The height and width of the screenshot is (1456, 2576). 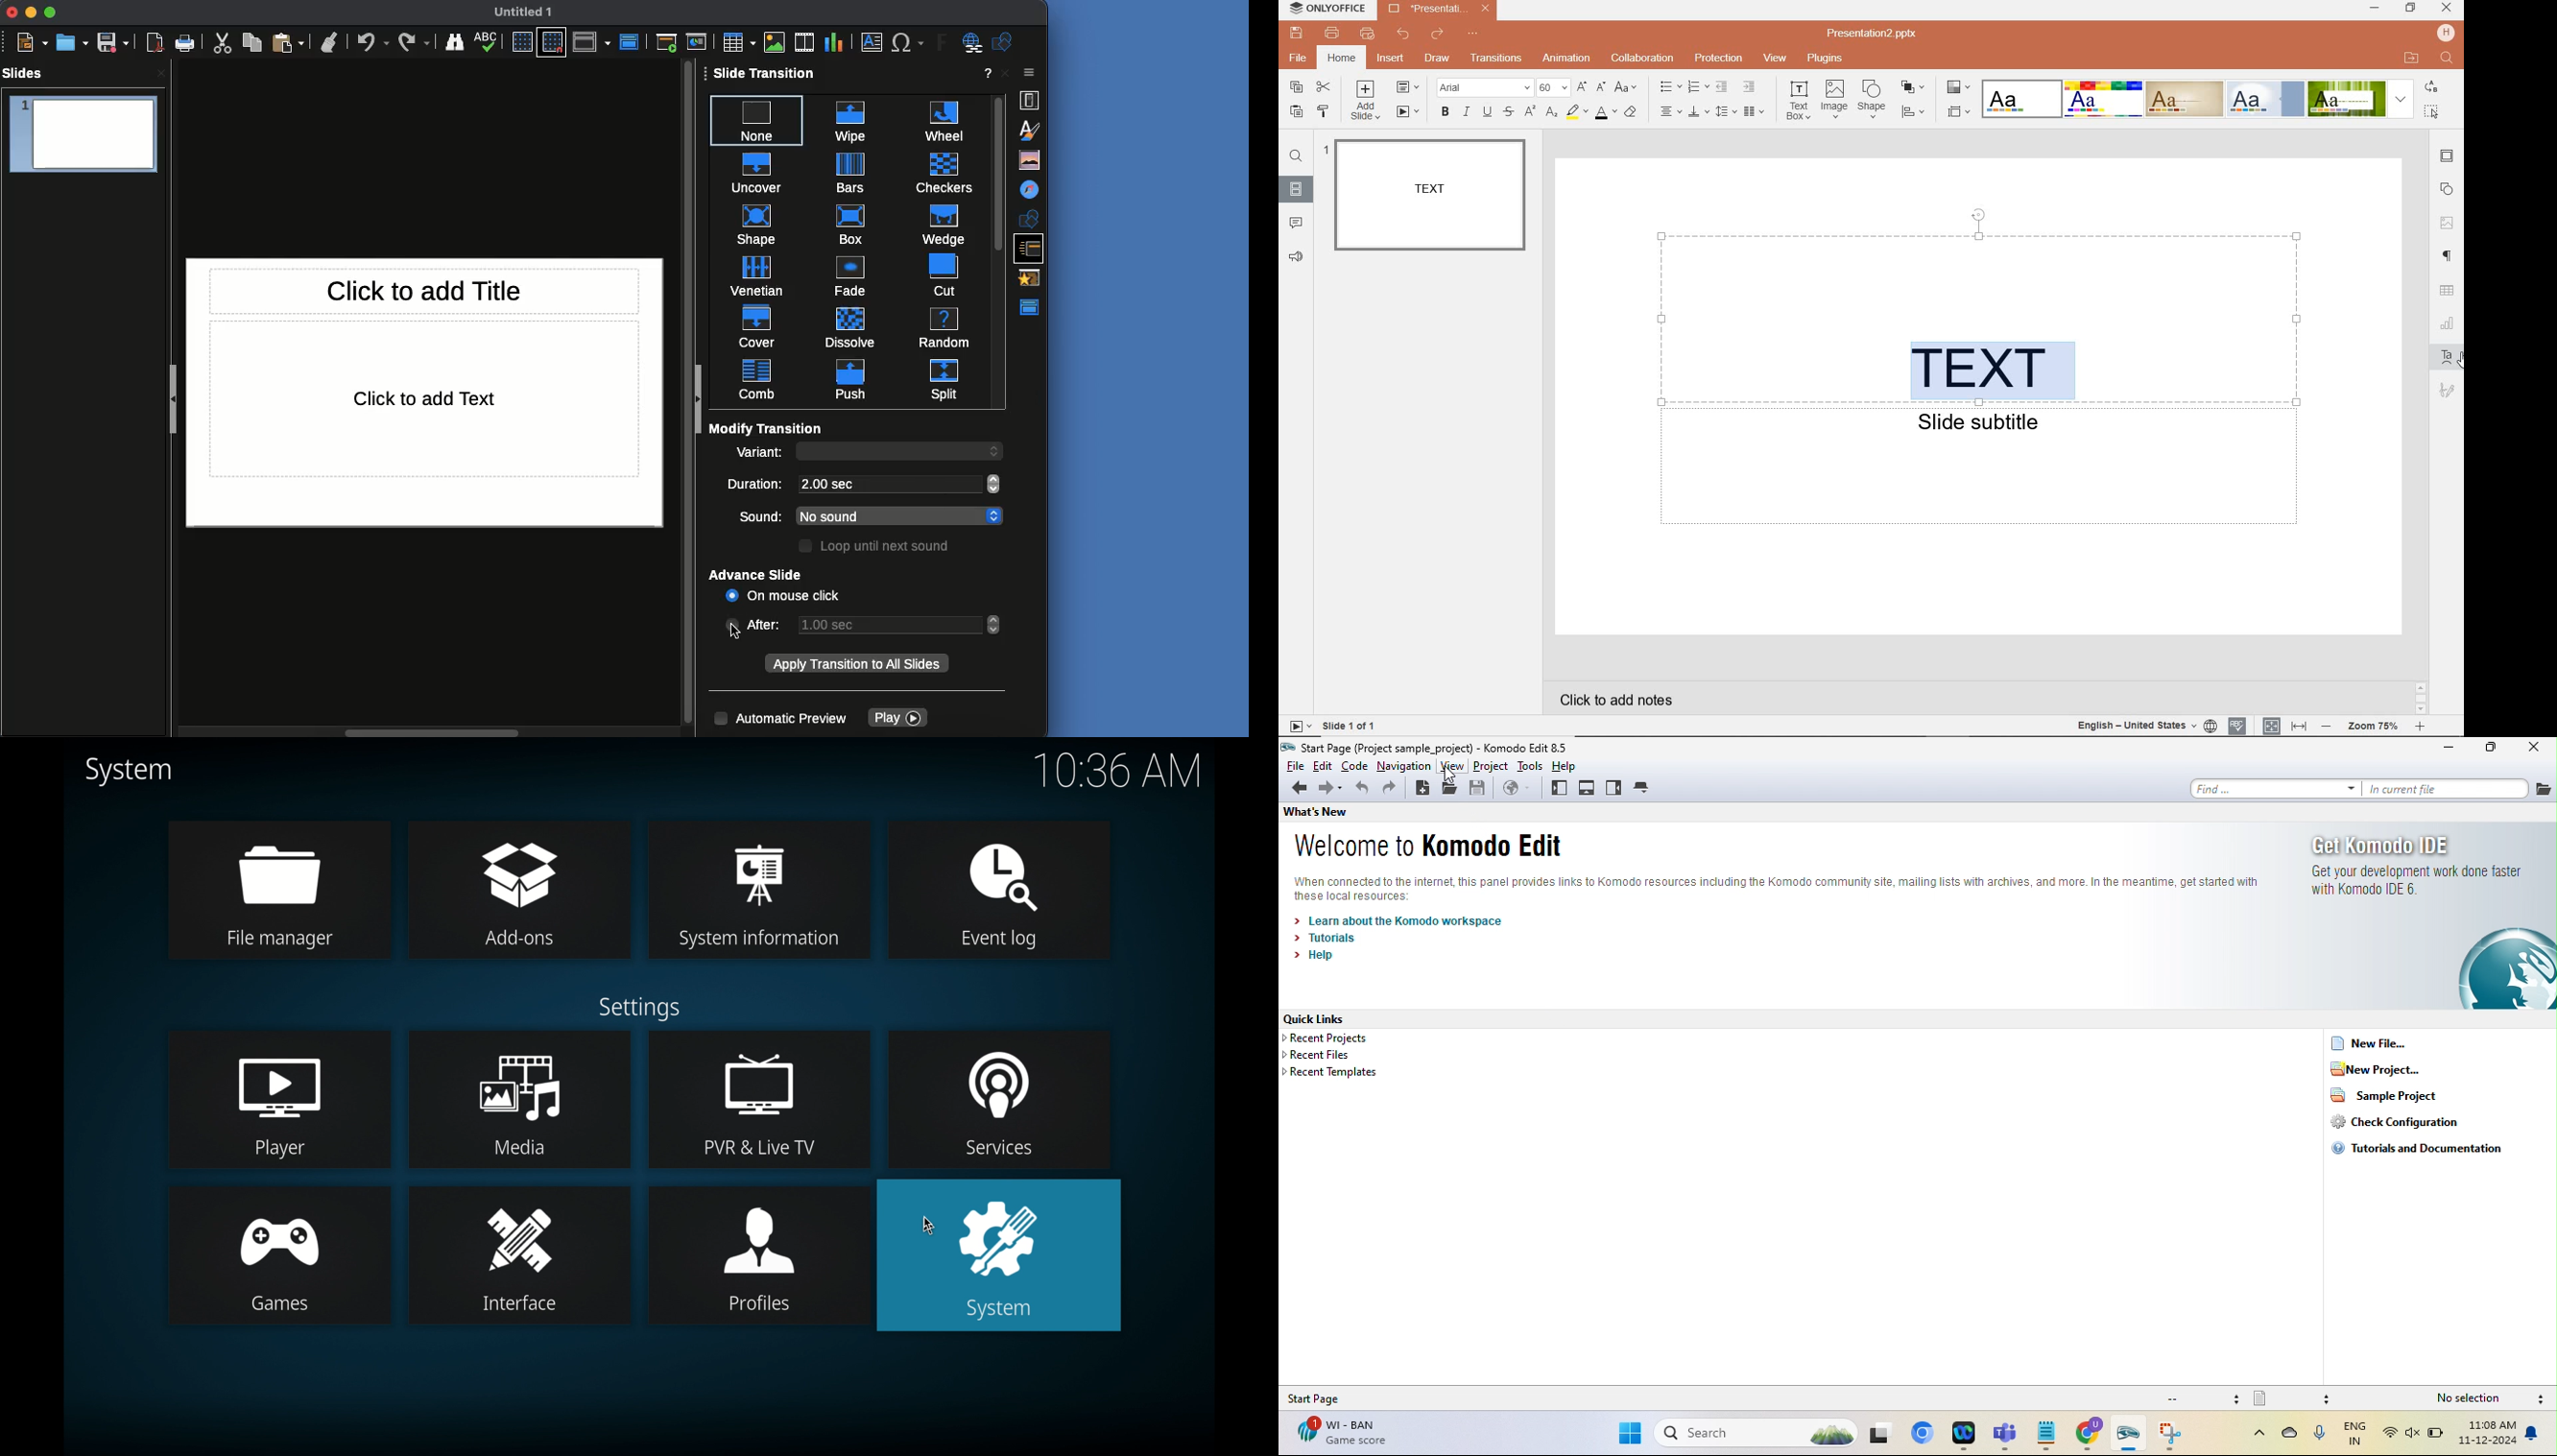 I want to click on event  log, so click(x=1000, y=889).